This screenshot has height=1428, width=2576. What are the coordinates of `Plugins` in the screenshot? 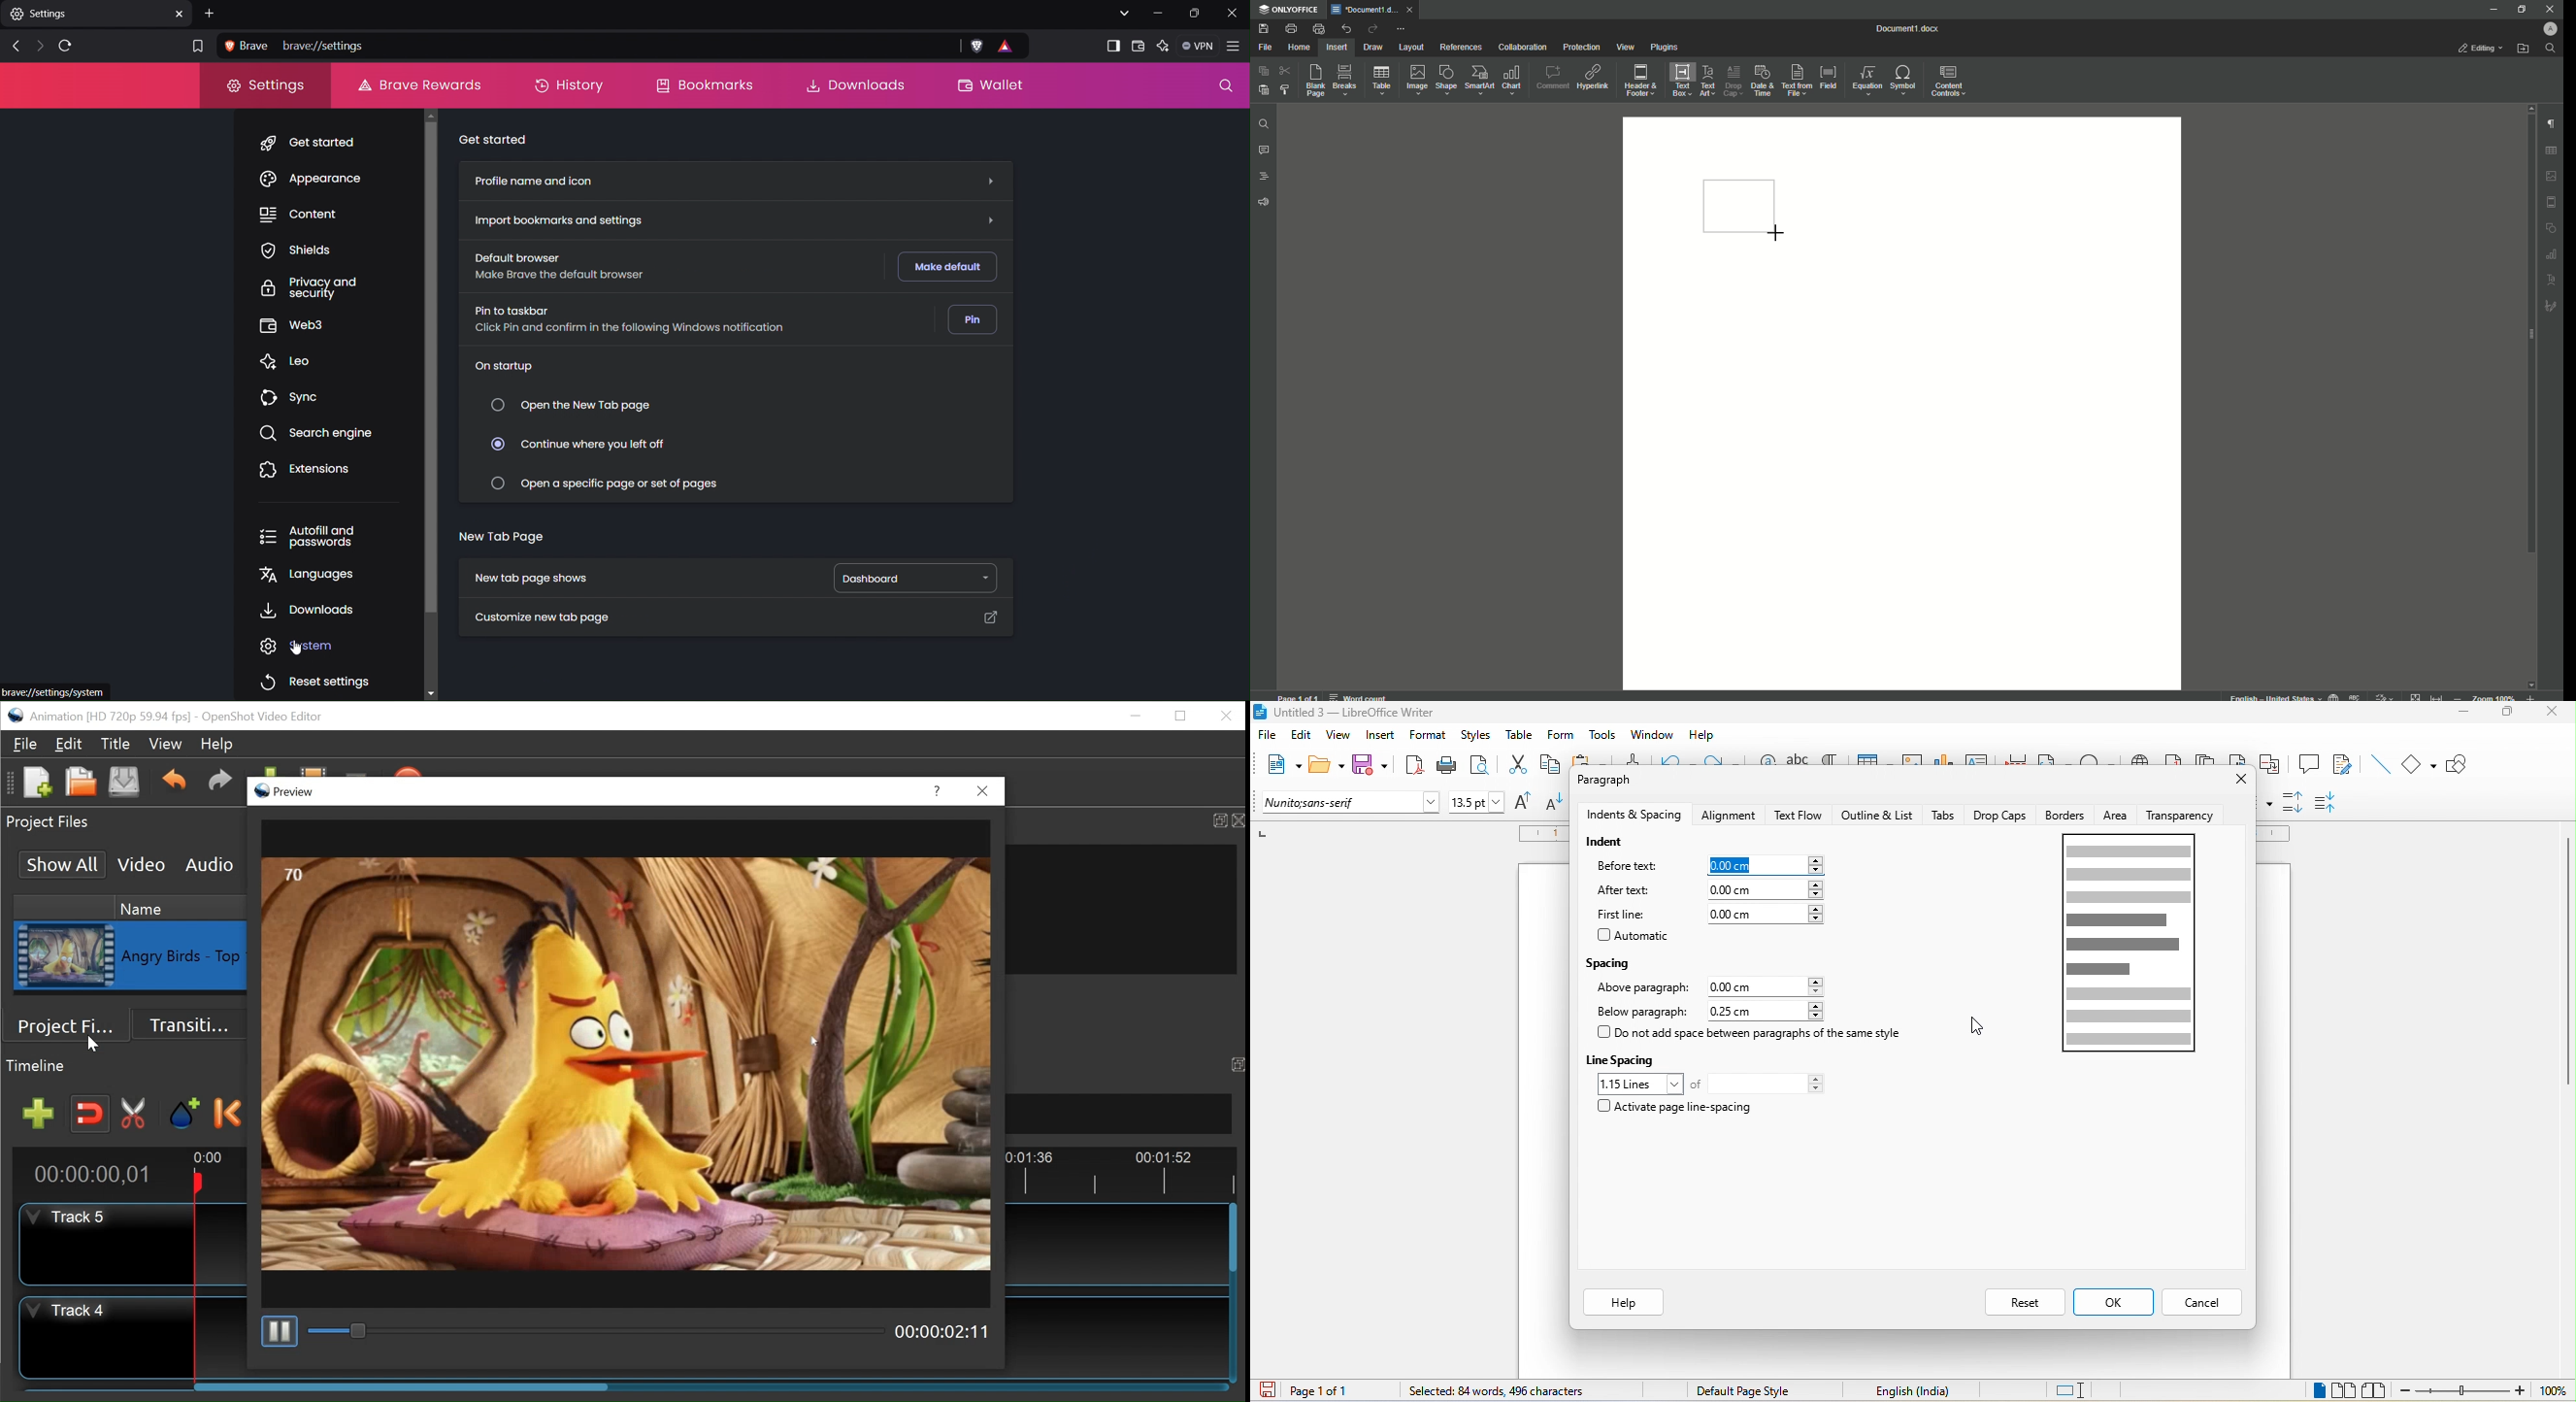 It's located at (1666, 48).